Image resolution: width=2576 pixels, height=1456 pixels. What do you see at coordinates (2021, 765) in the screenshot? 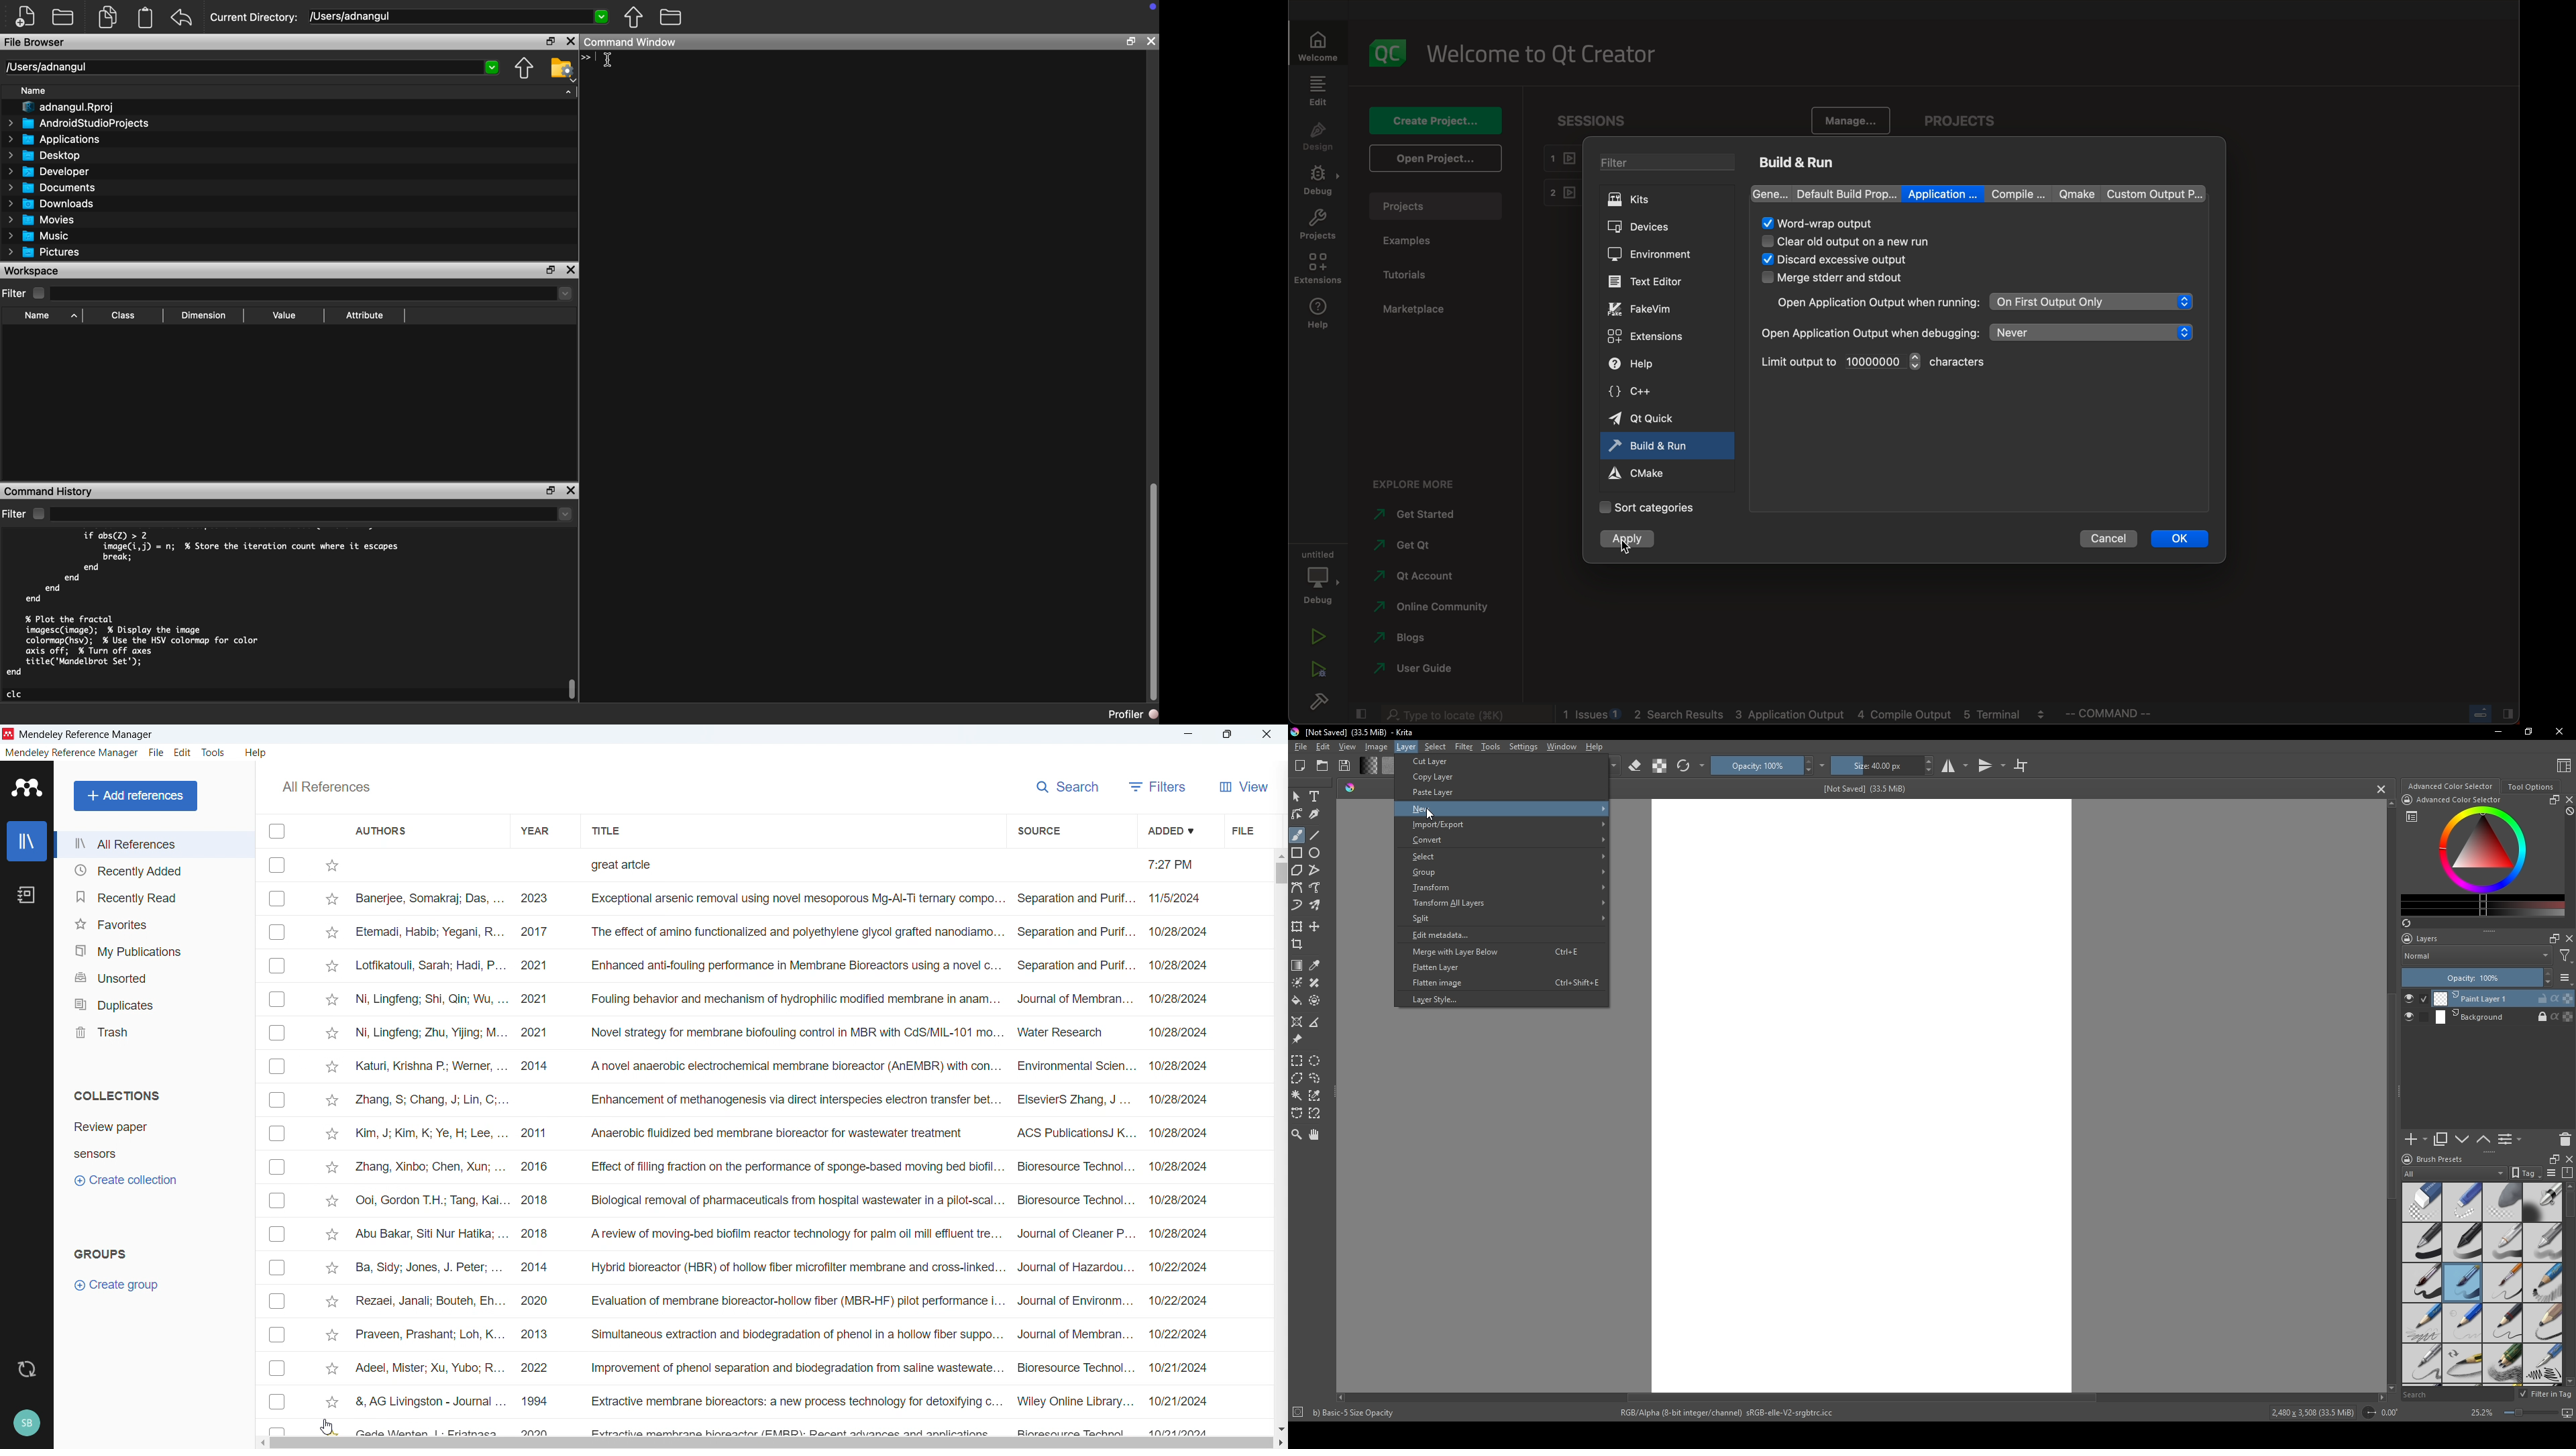
I see `crop` at bounding box center [2021, 765].